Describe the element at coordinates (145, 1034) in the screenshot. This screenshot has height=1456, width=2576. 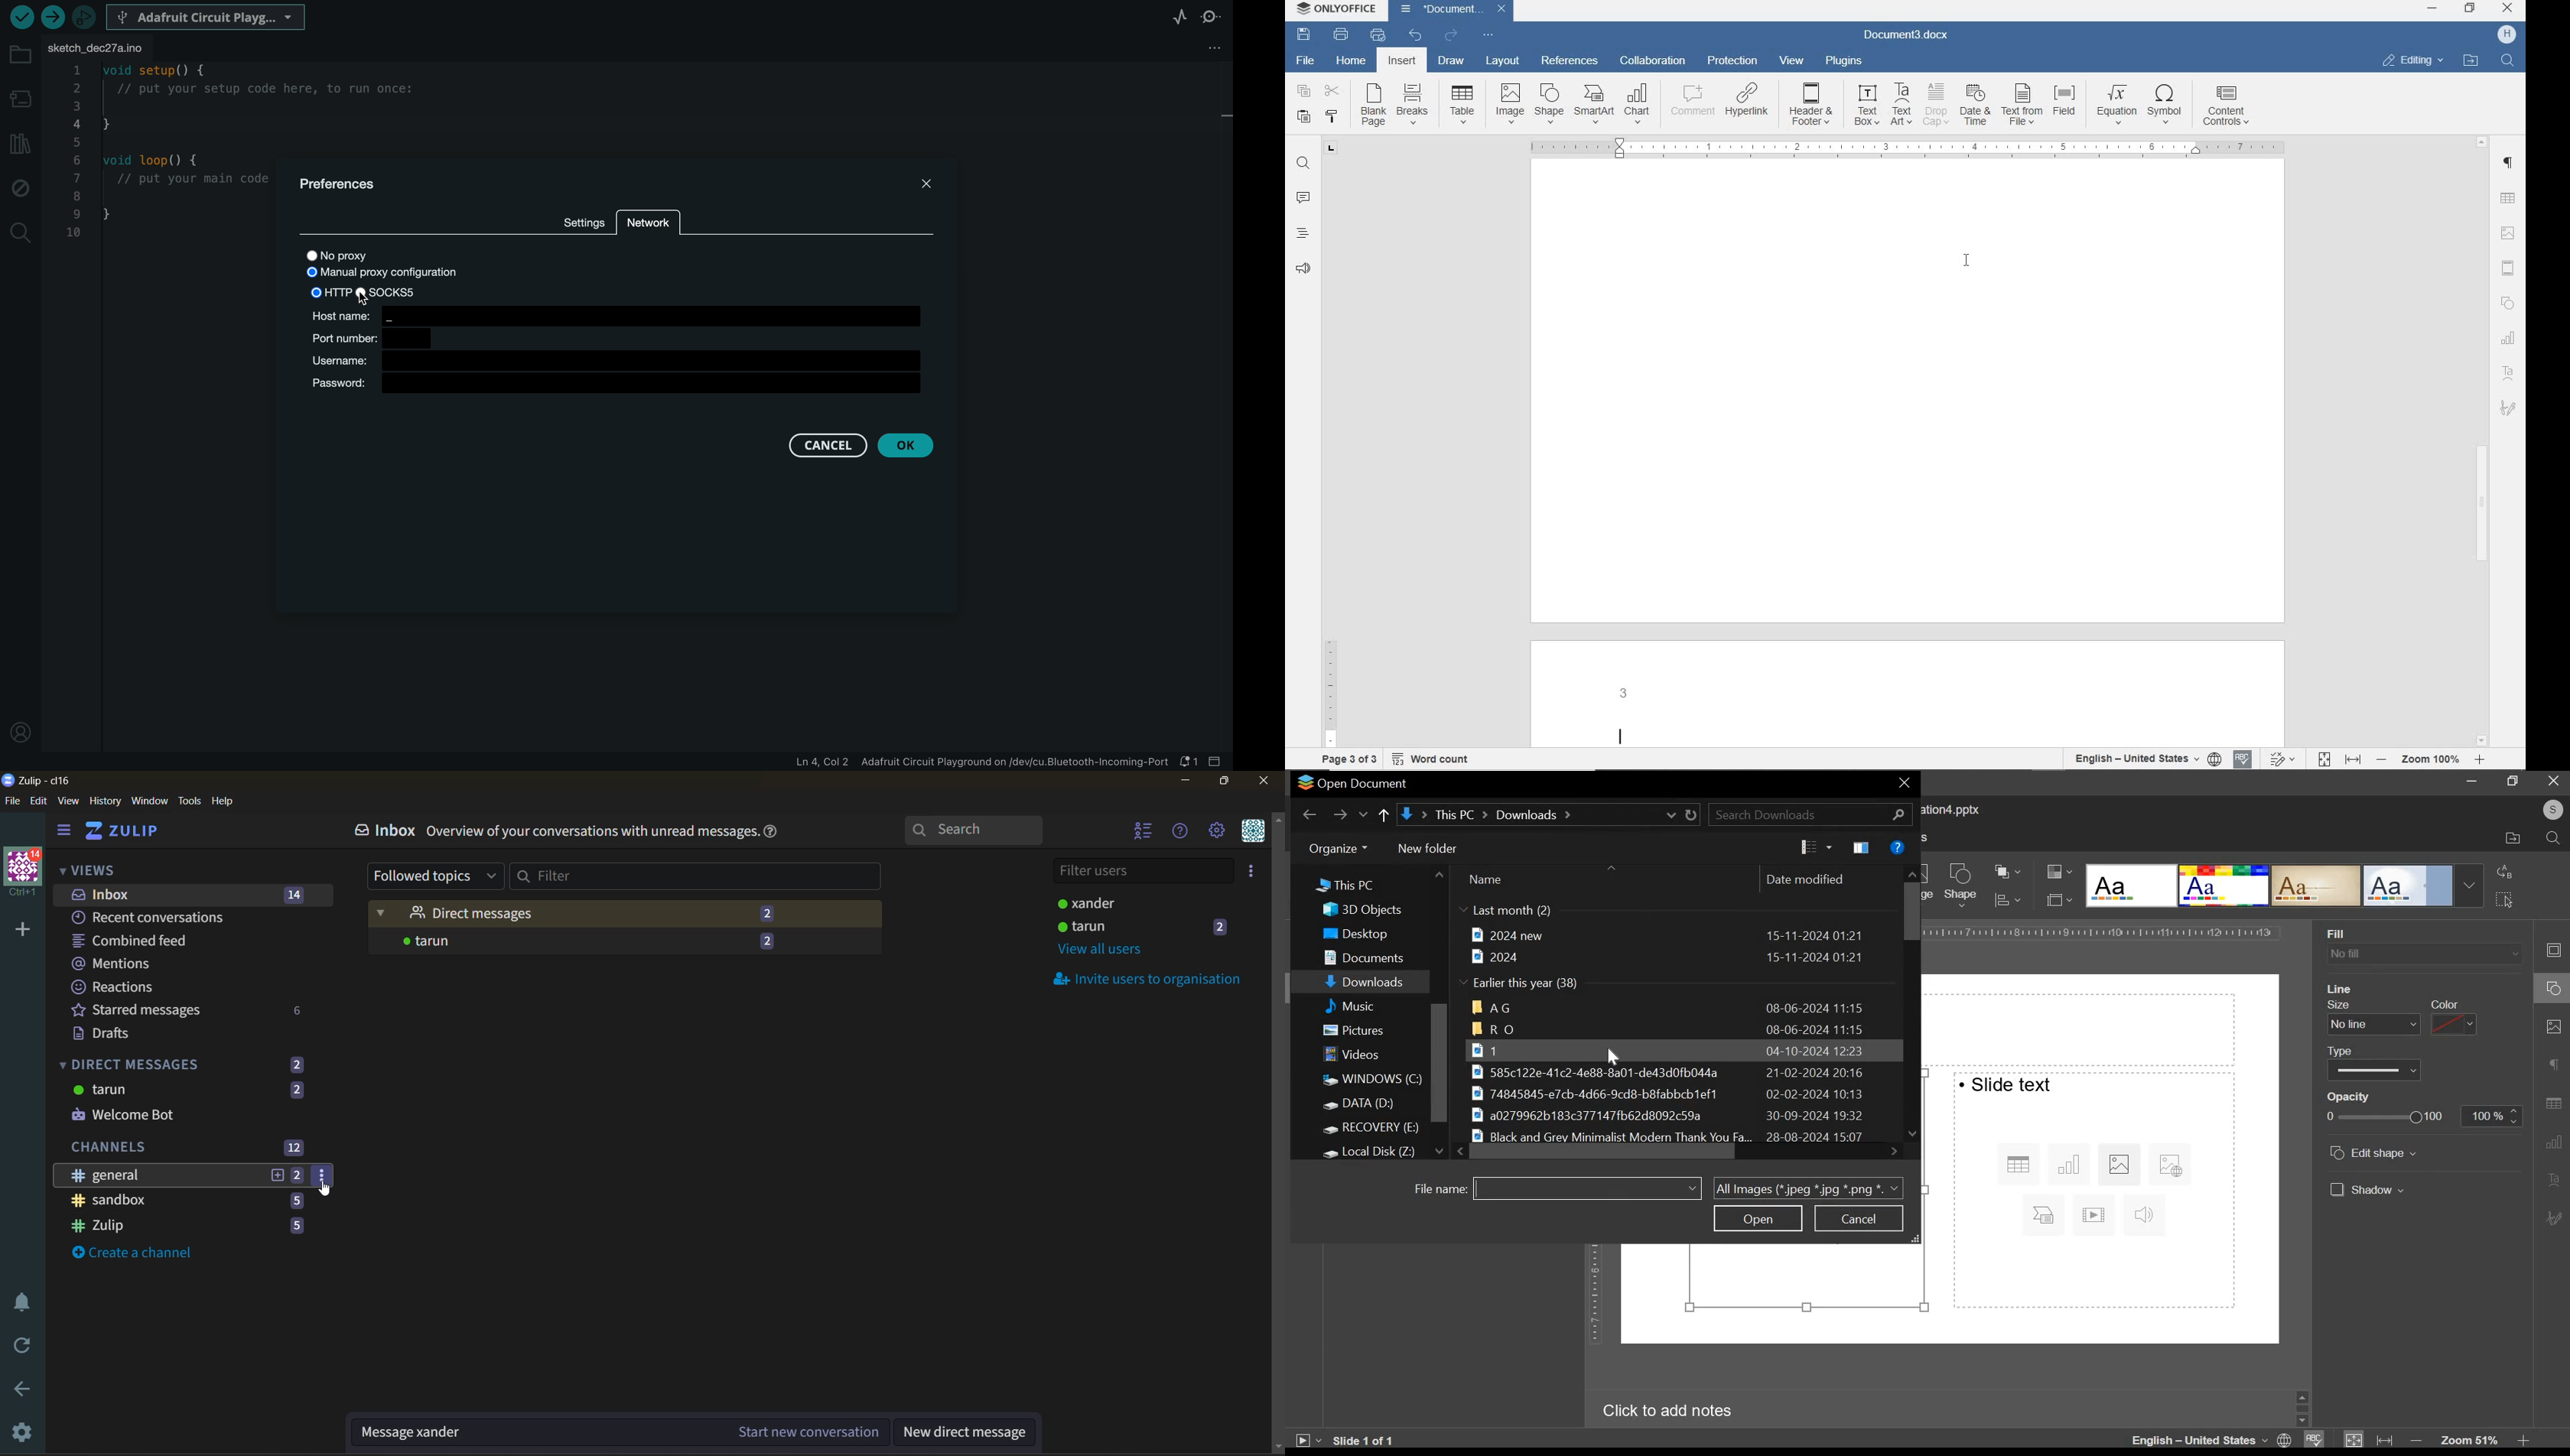
I see `drafts` at that location.